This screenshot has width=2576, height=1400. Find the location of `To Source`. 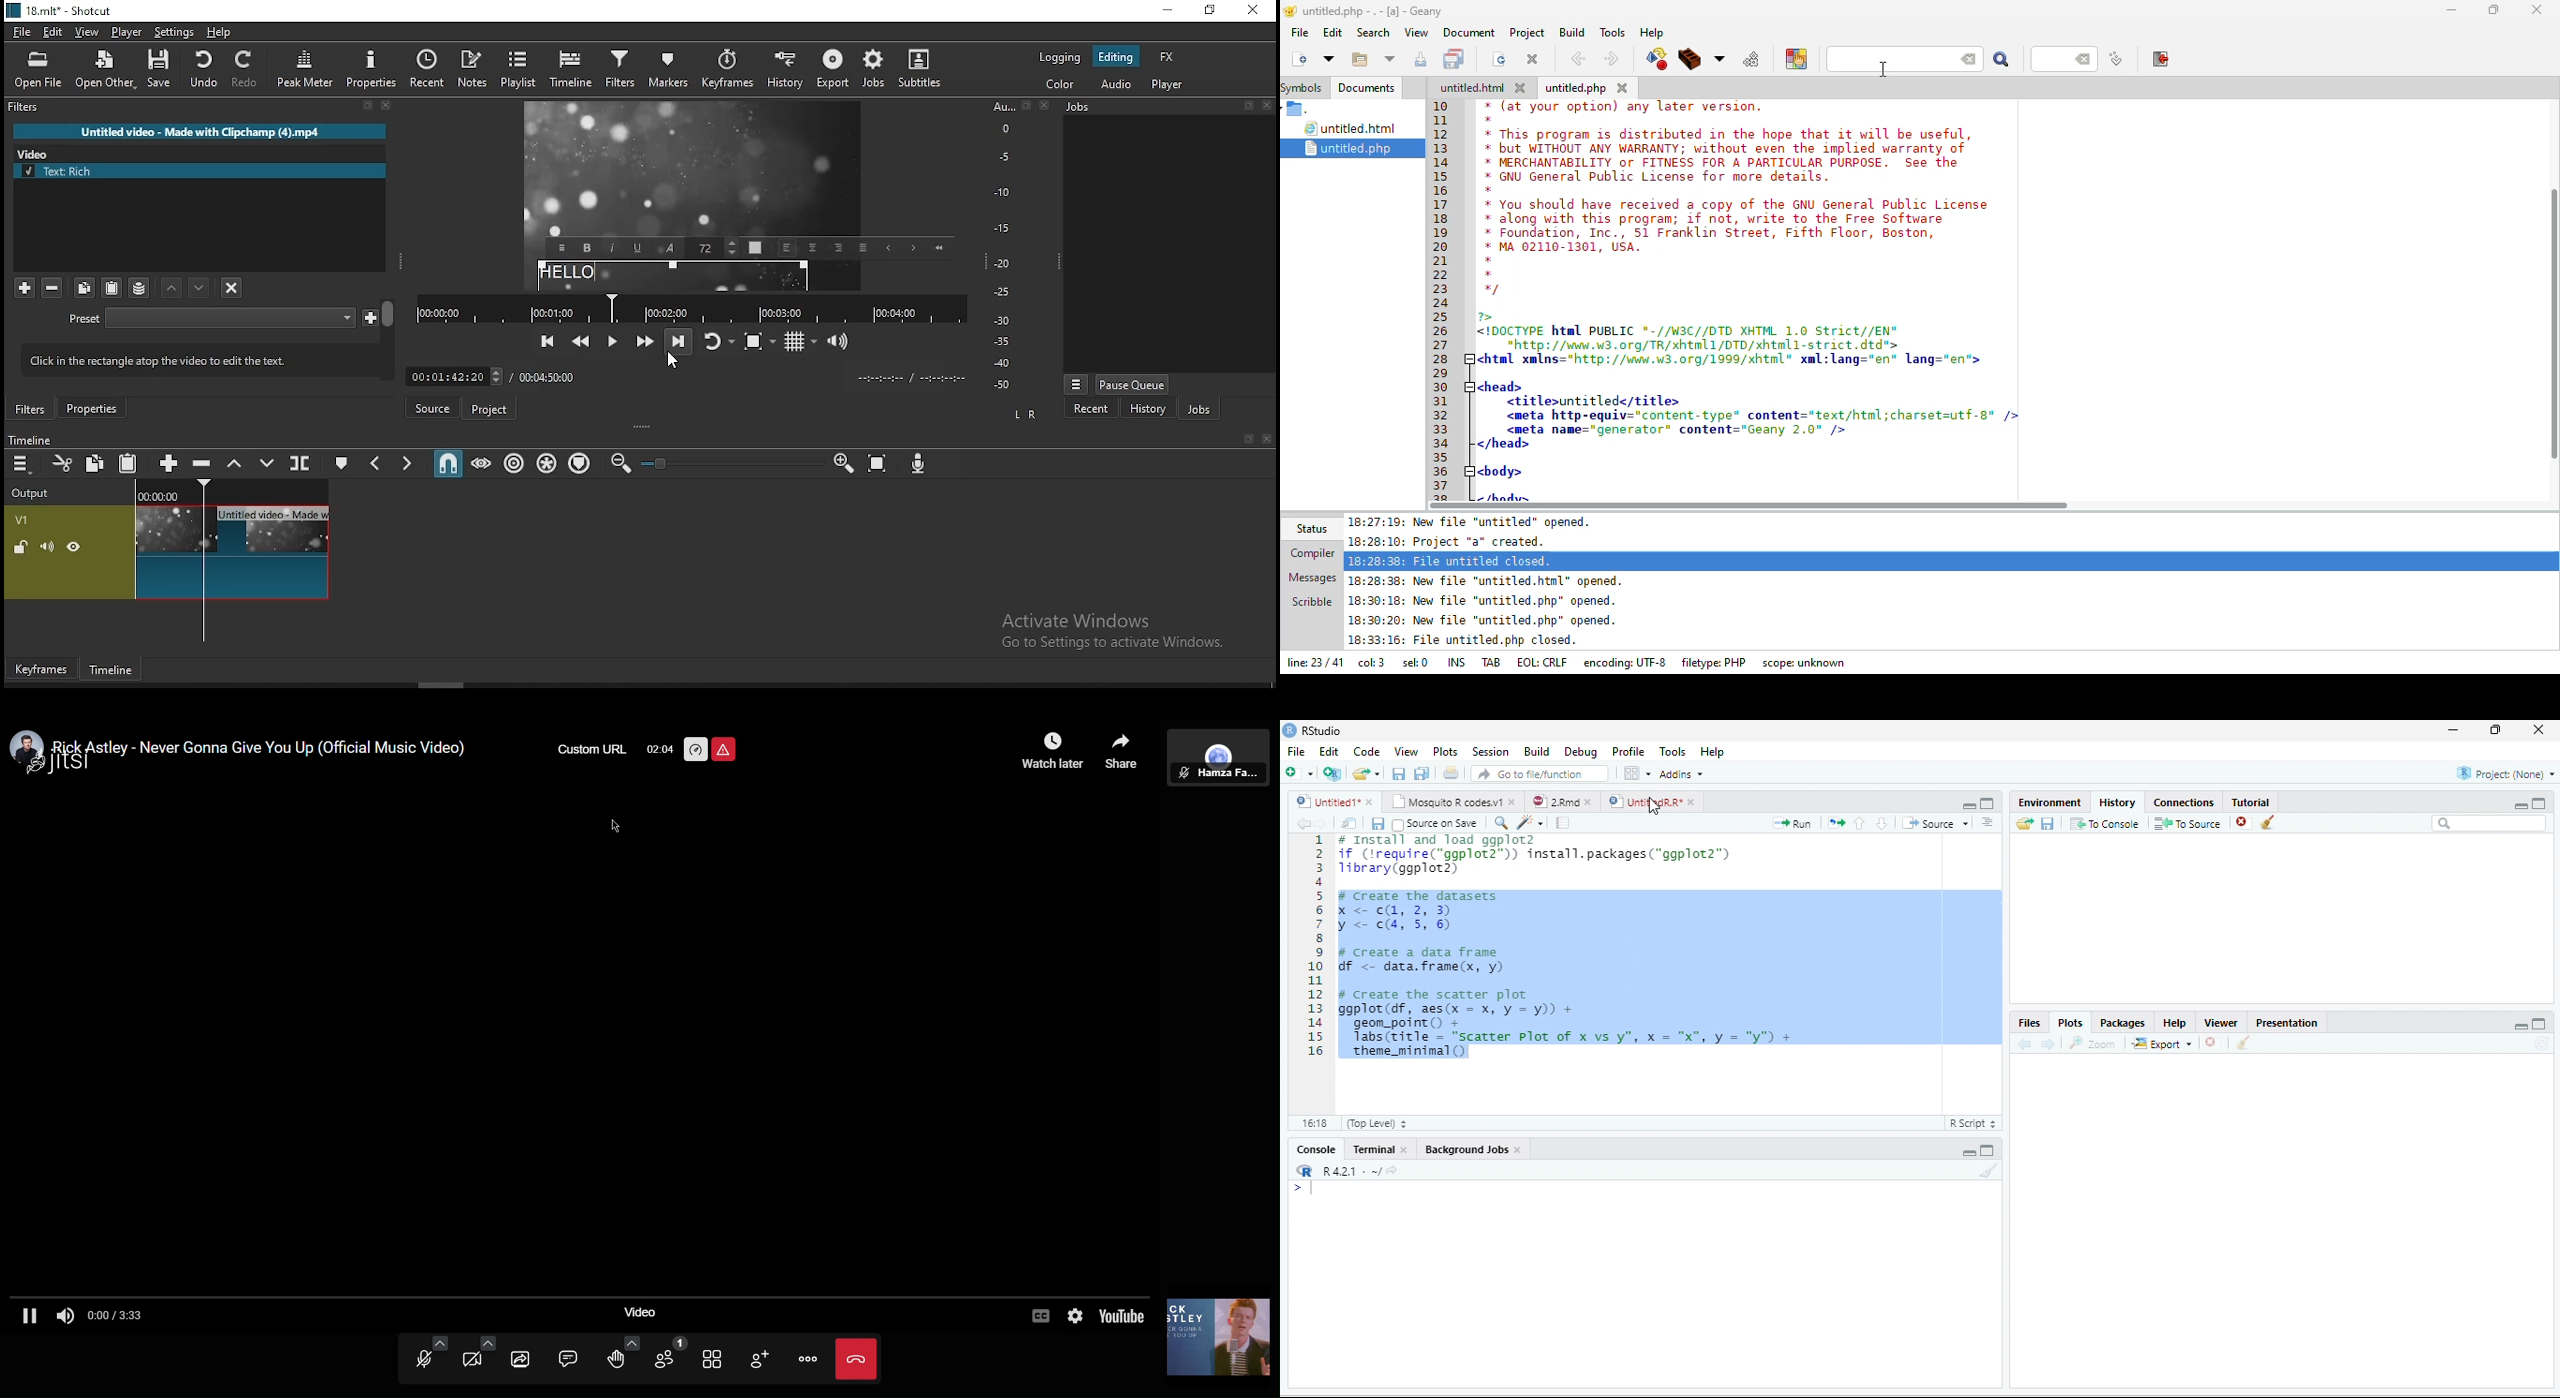

To Source is located at coordinates (2188, 824).